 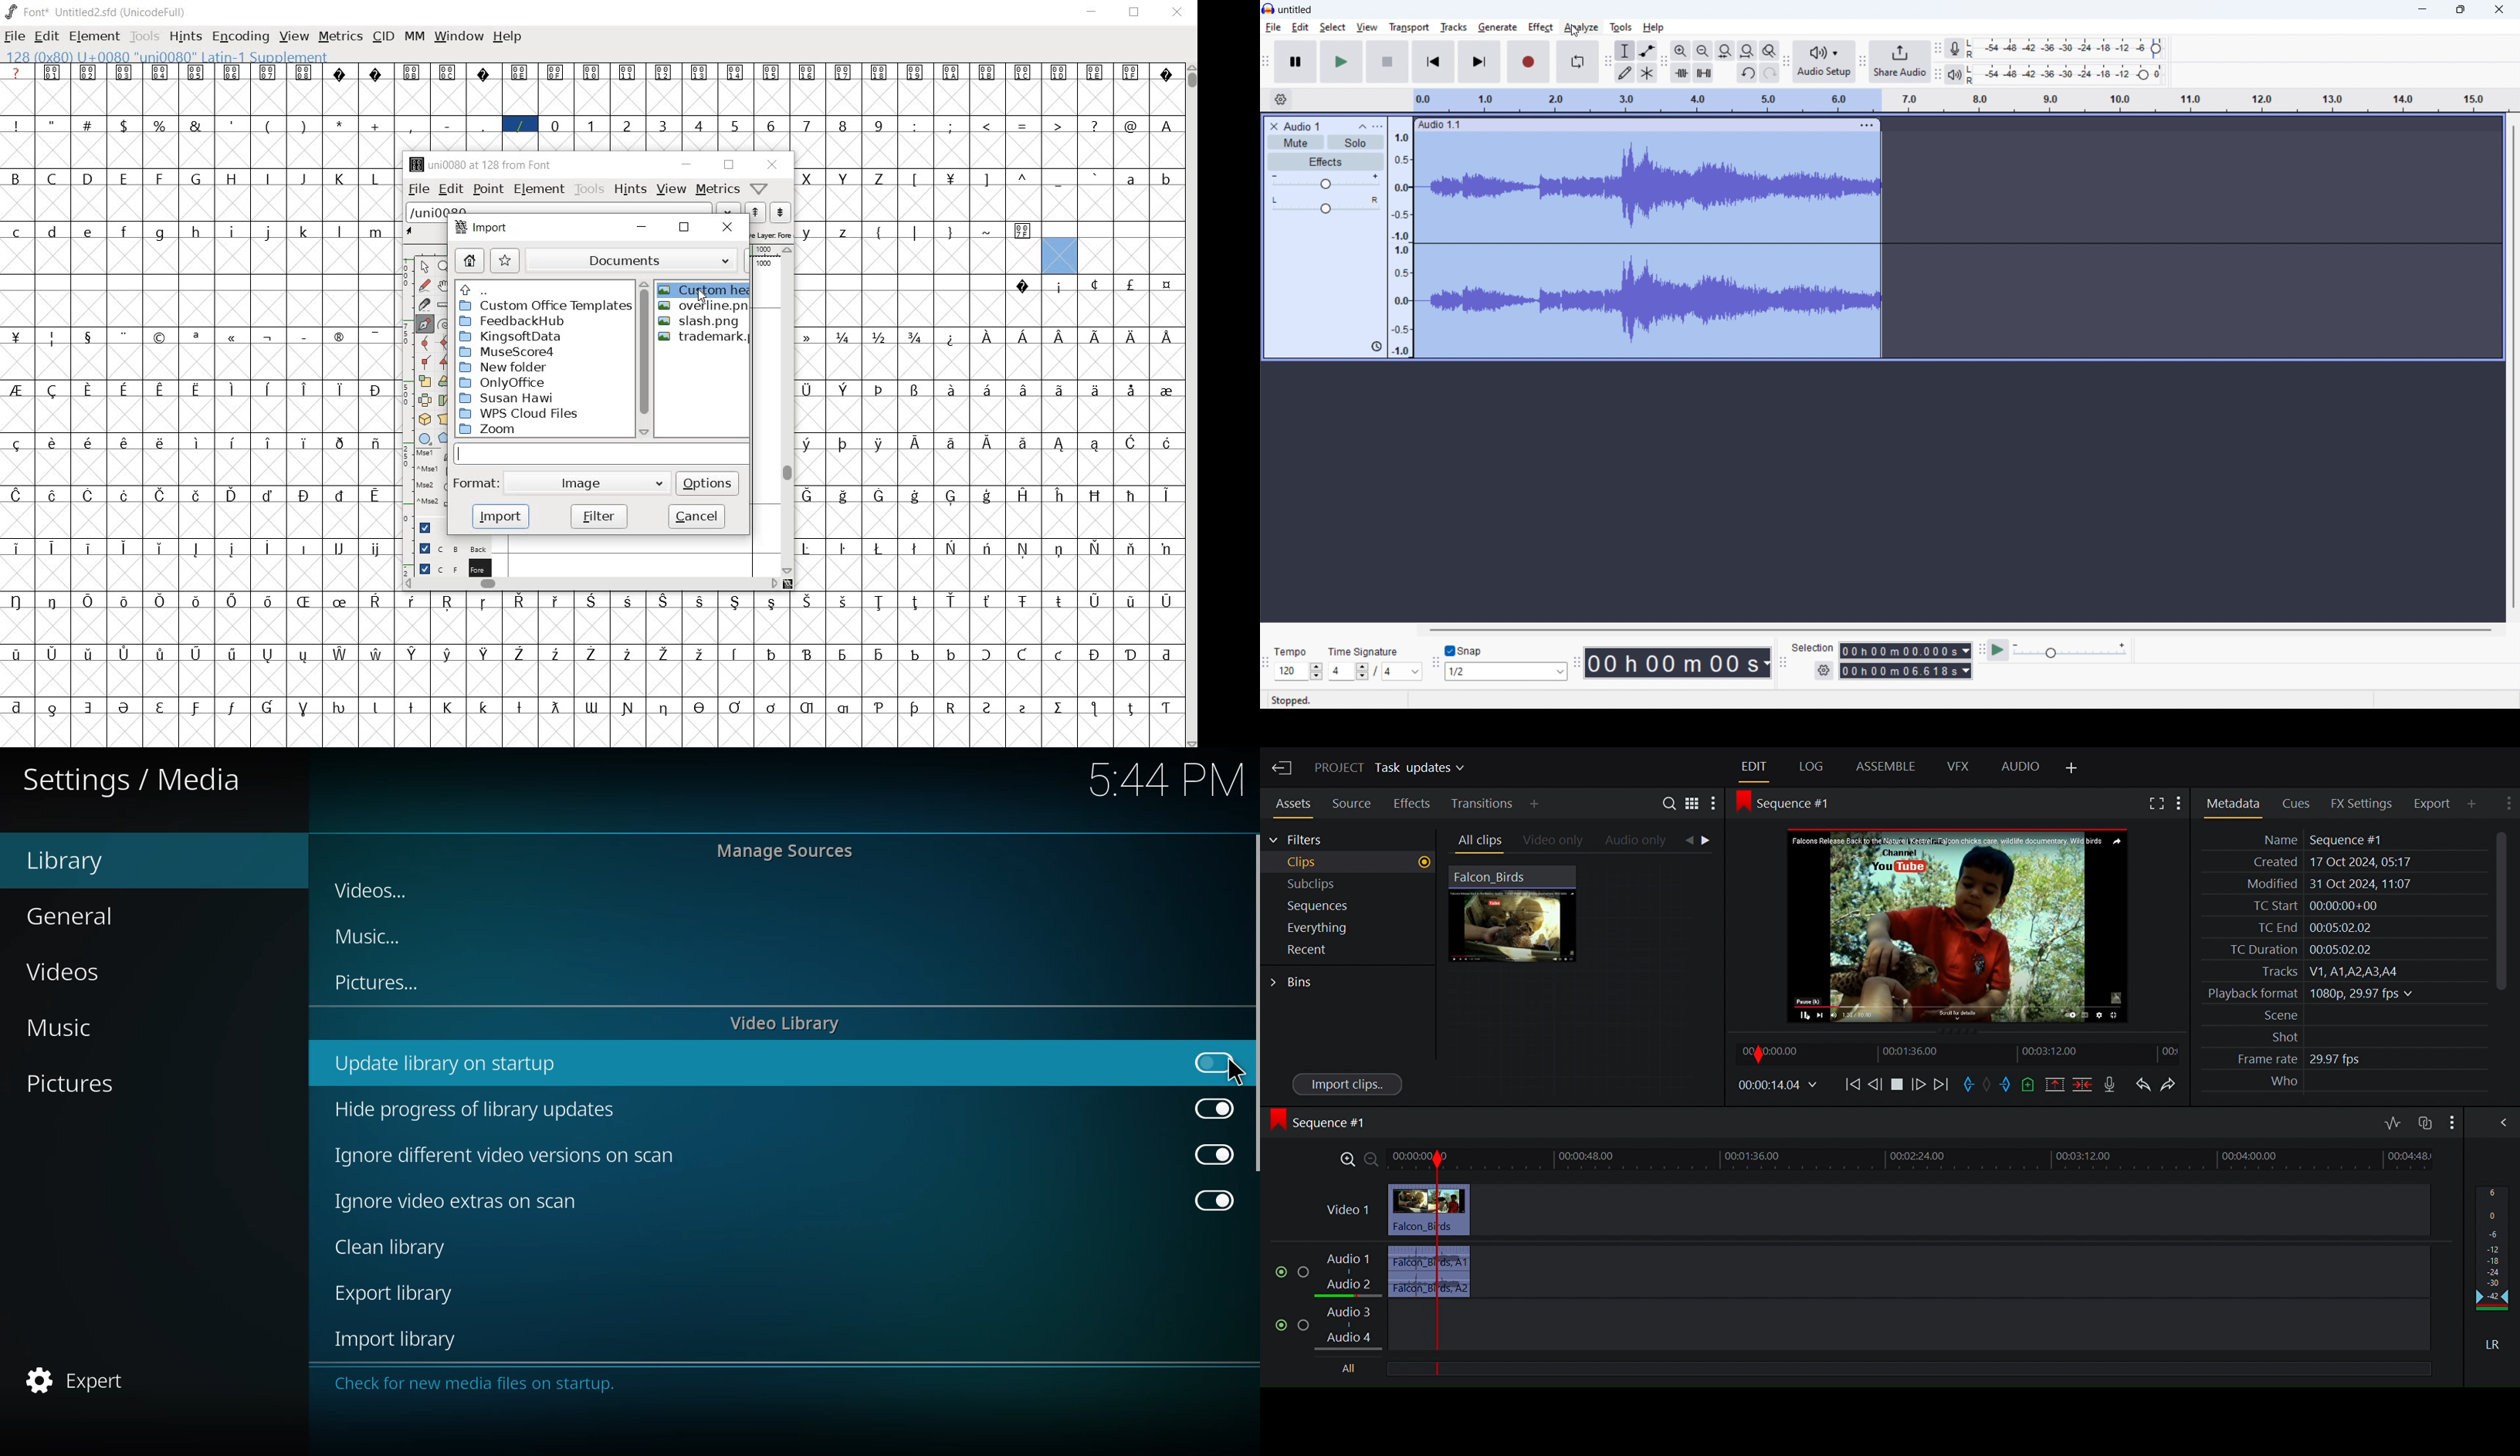 What do you see at coordinates (411, 707) in the screenshot?
I see `glyph` at bounding box center [411, 707].